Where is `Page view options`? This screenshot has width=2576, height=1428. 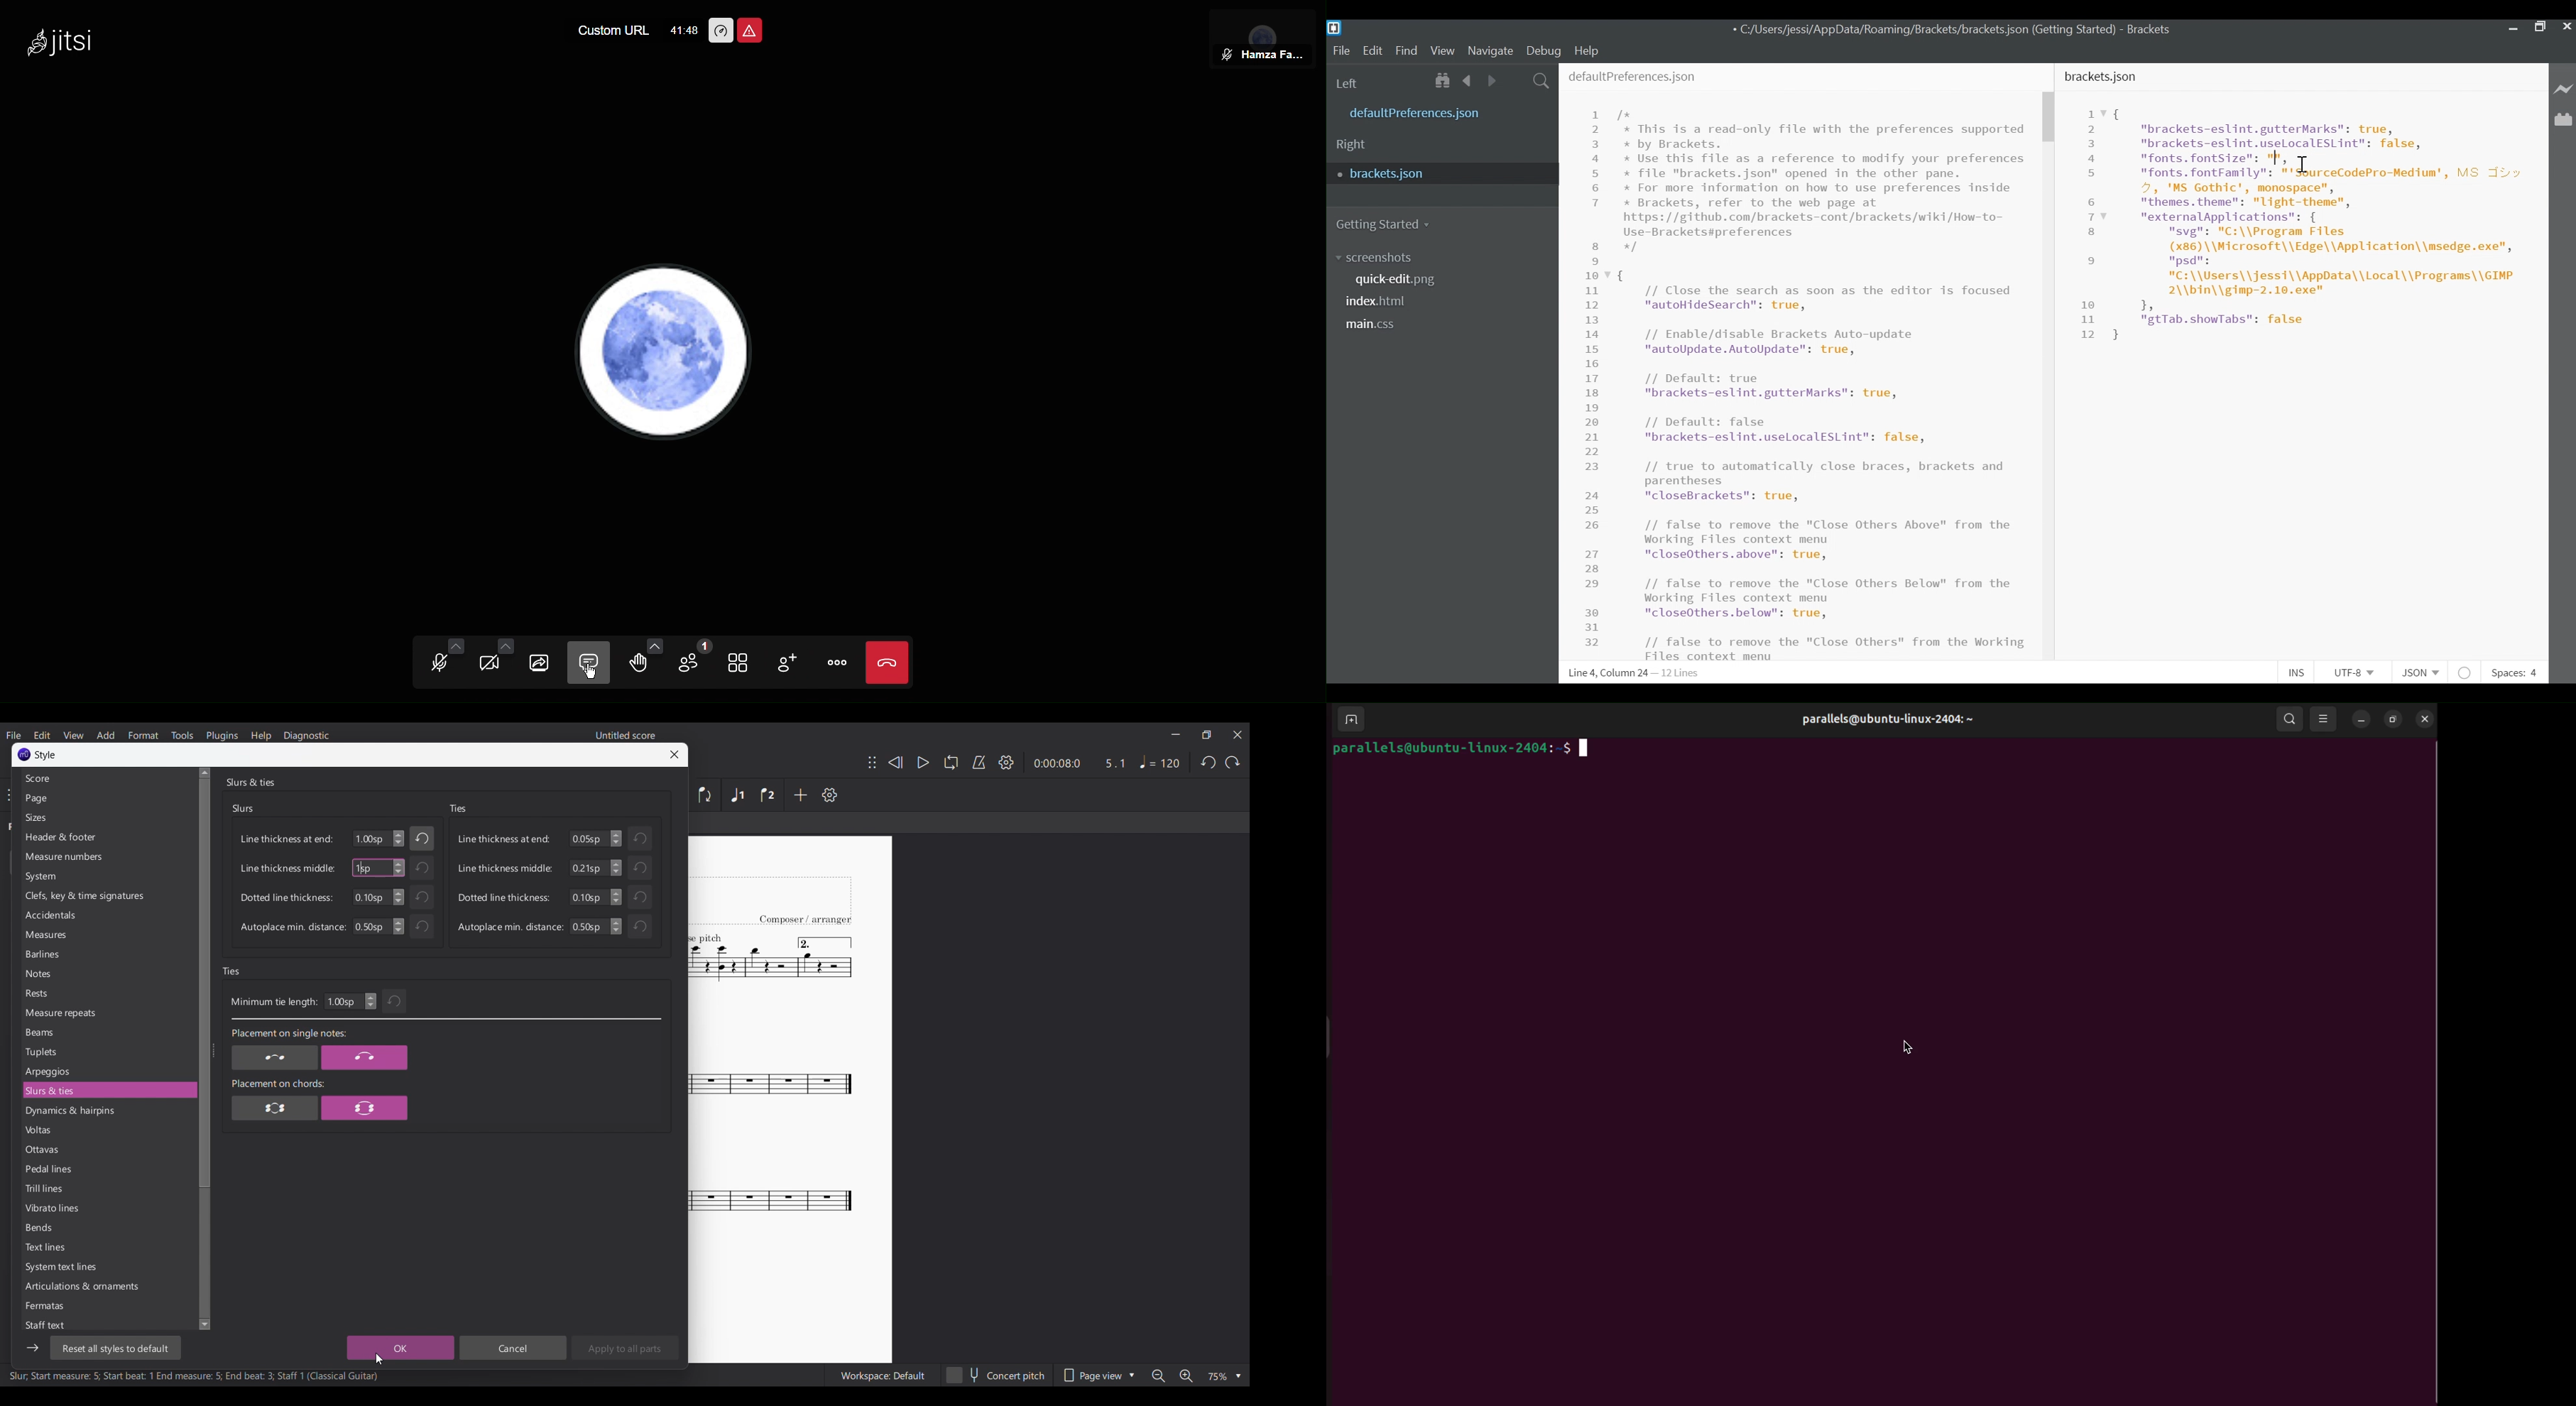
Page view options is located at coordinates (1097, 1375).